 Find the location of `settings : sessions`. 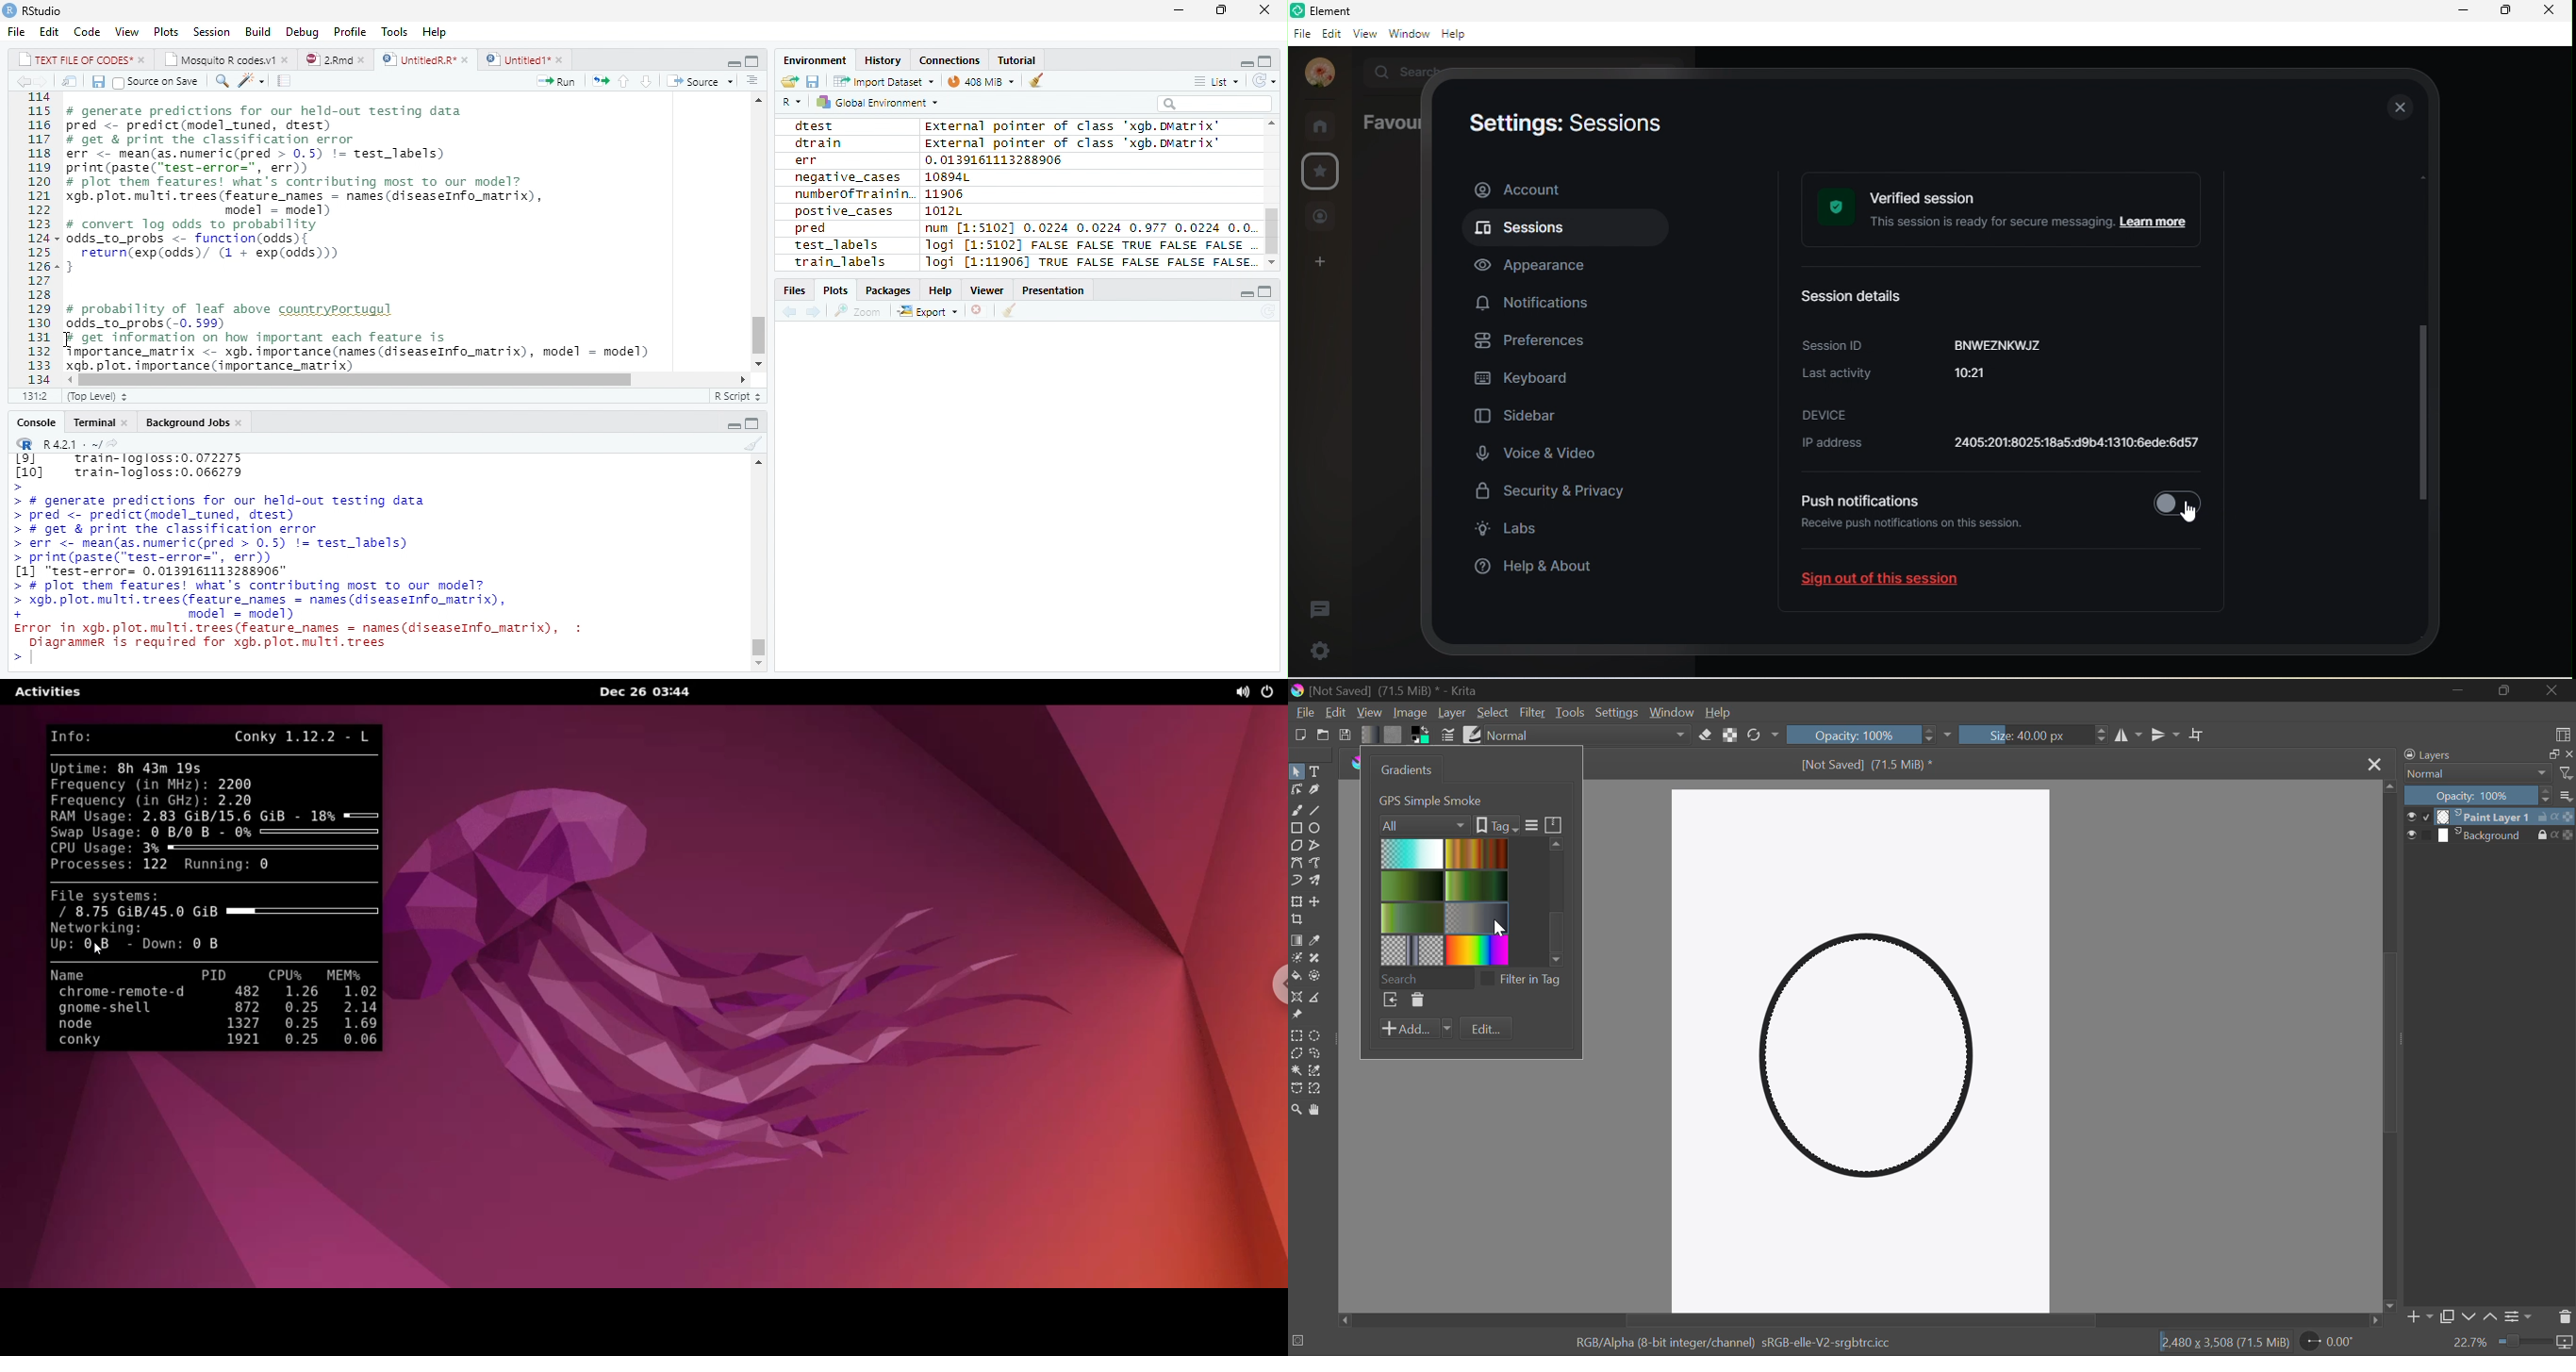

settings : sessions is located at coordinates (1563, 126).